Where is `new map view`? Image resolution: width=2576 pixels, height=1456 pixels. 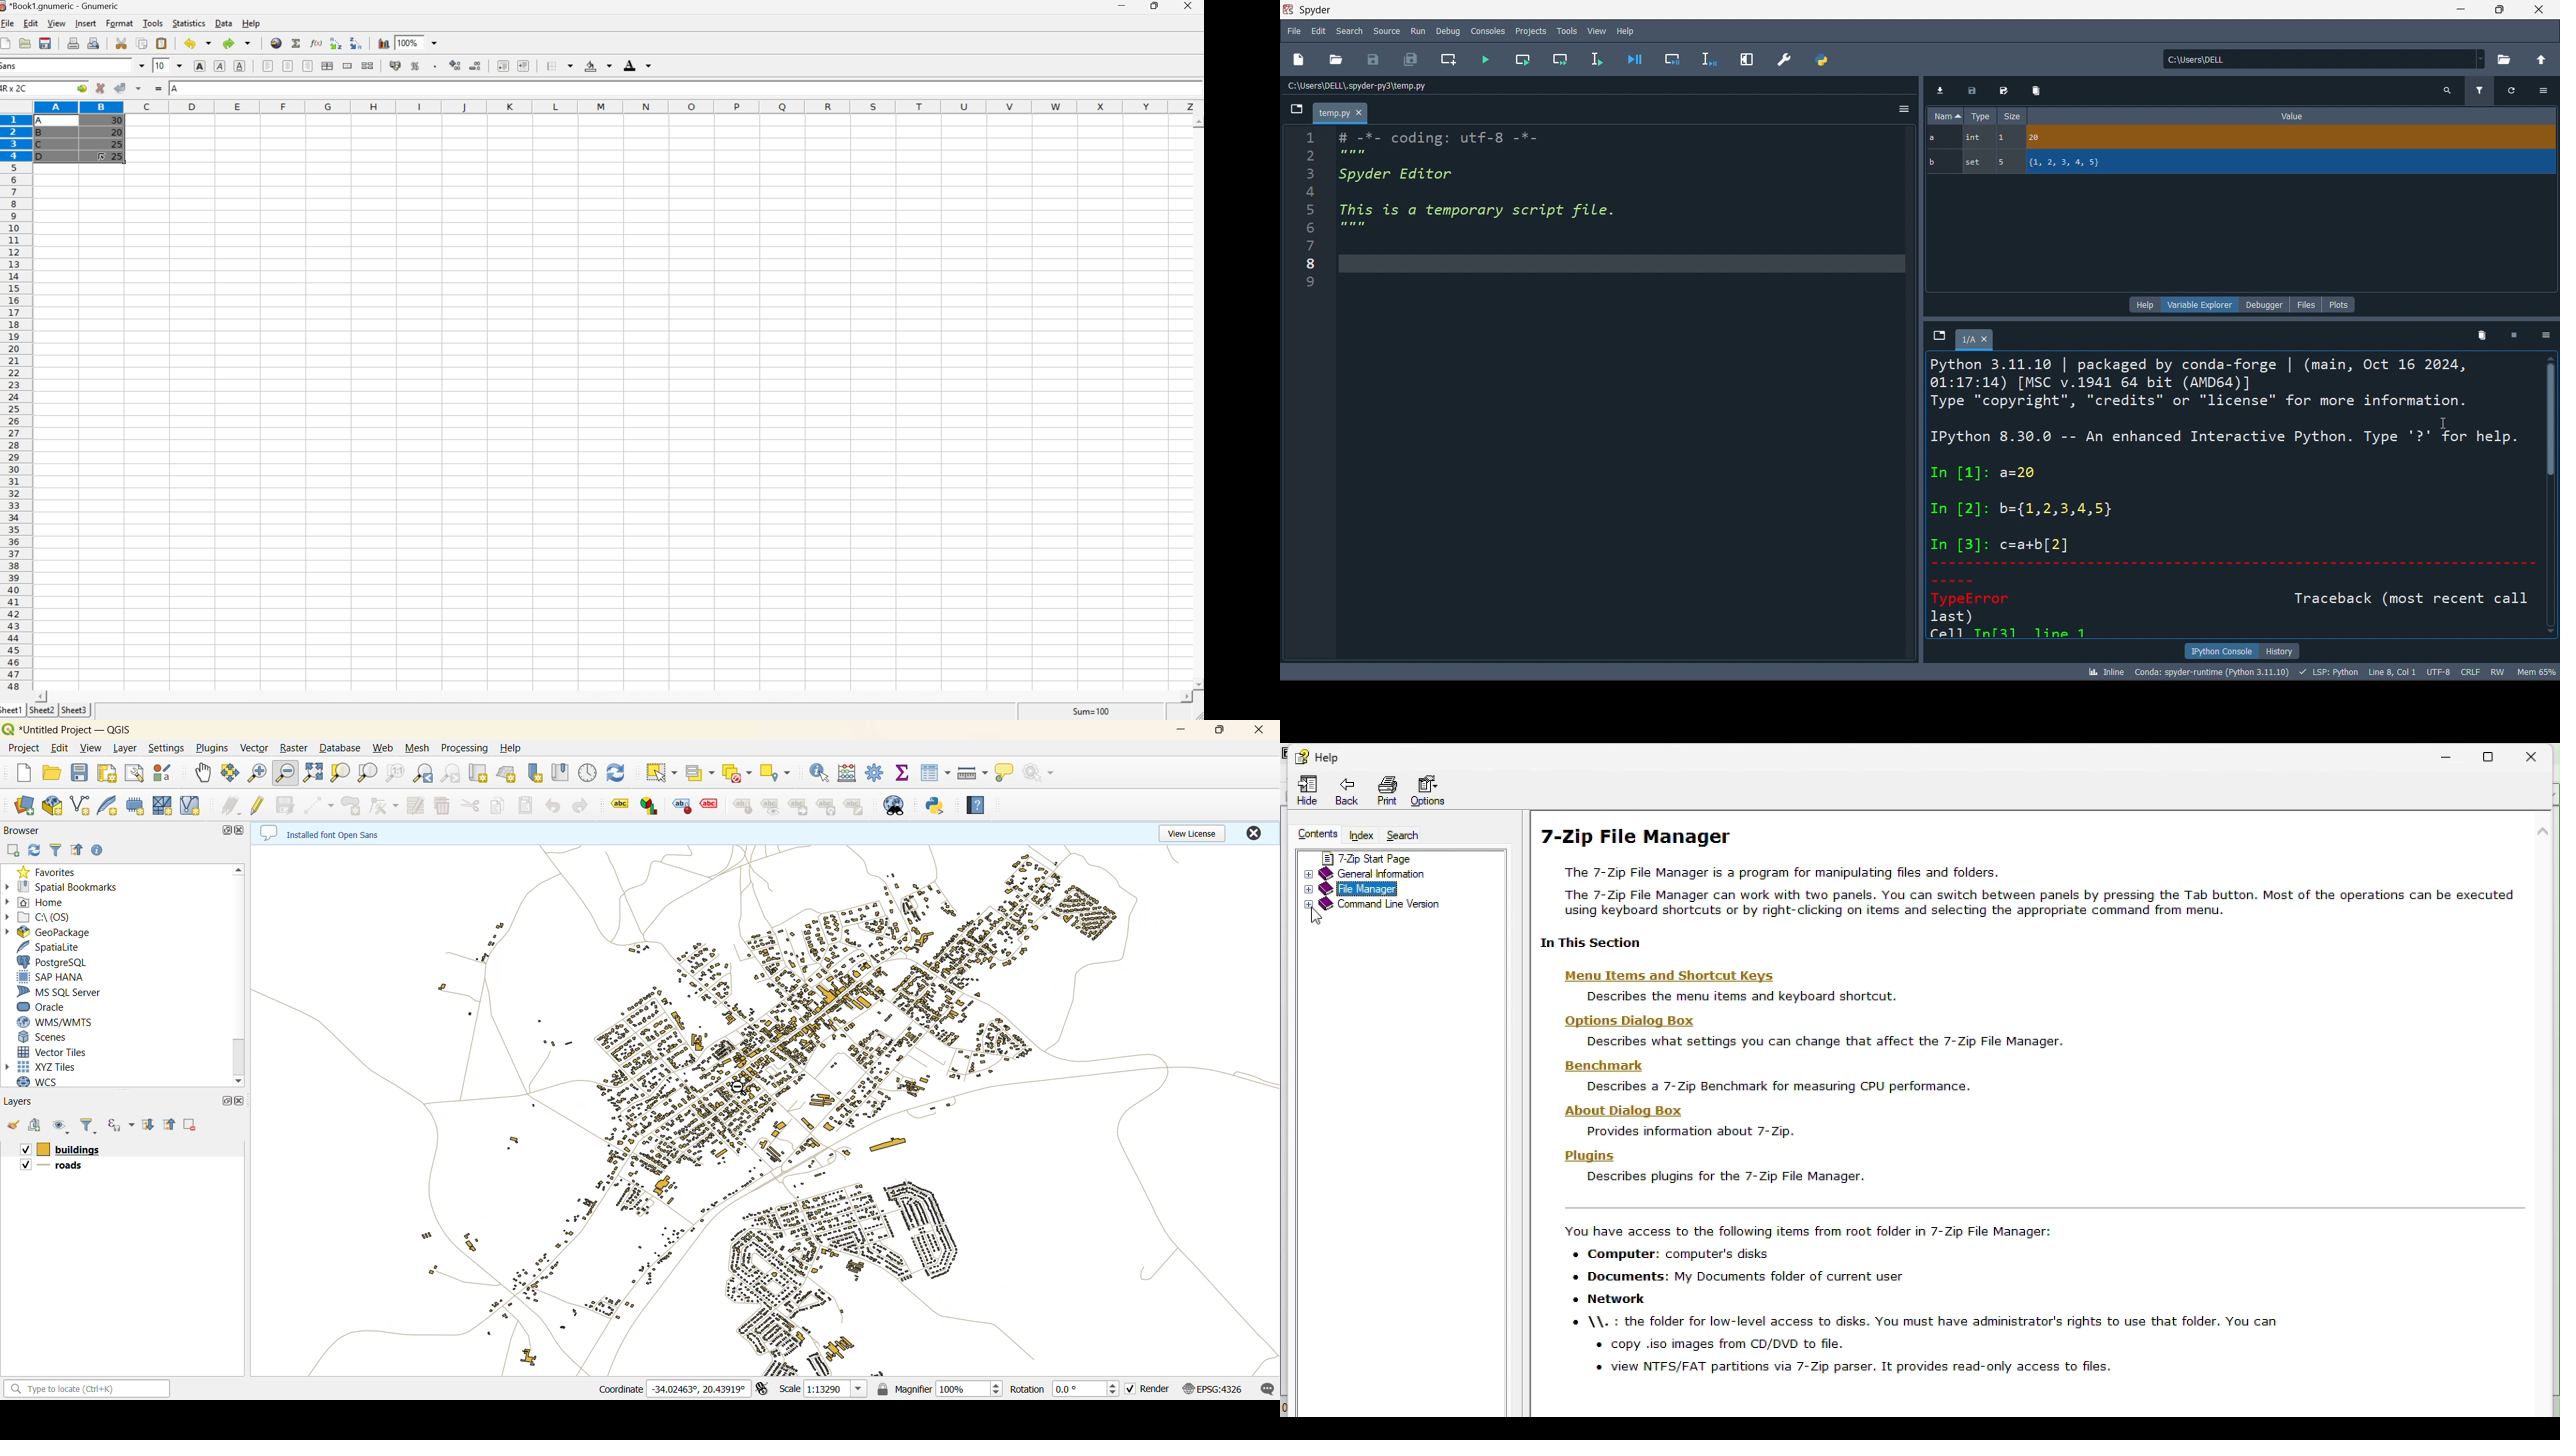
new map view is located at coordinates (479, 773).